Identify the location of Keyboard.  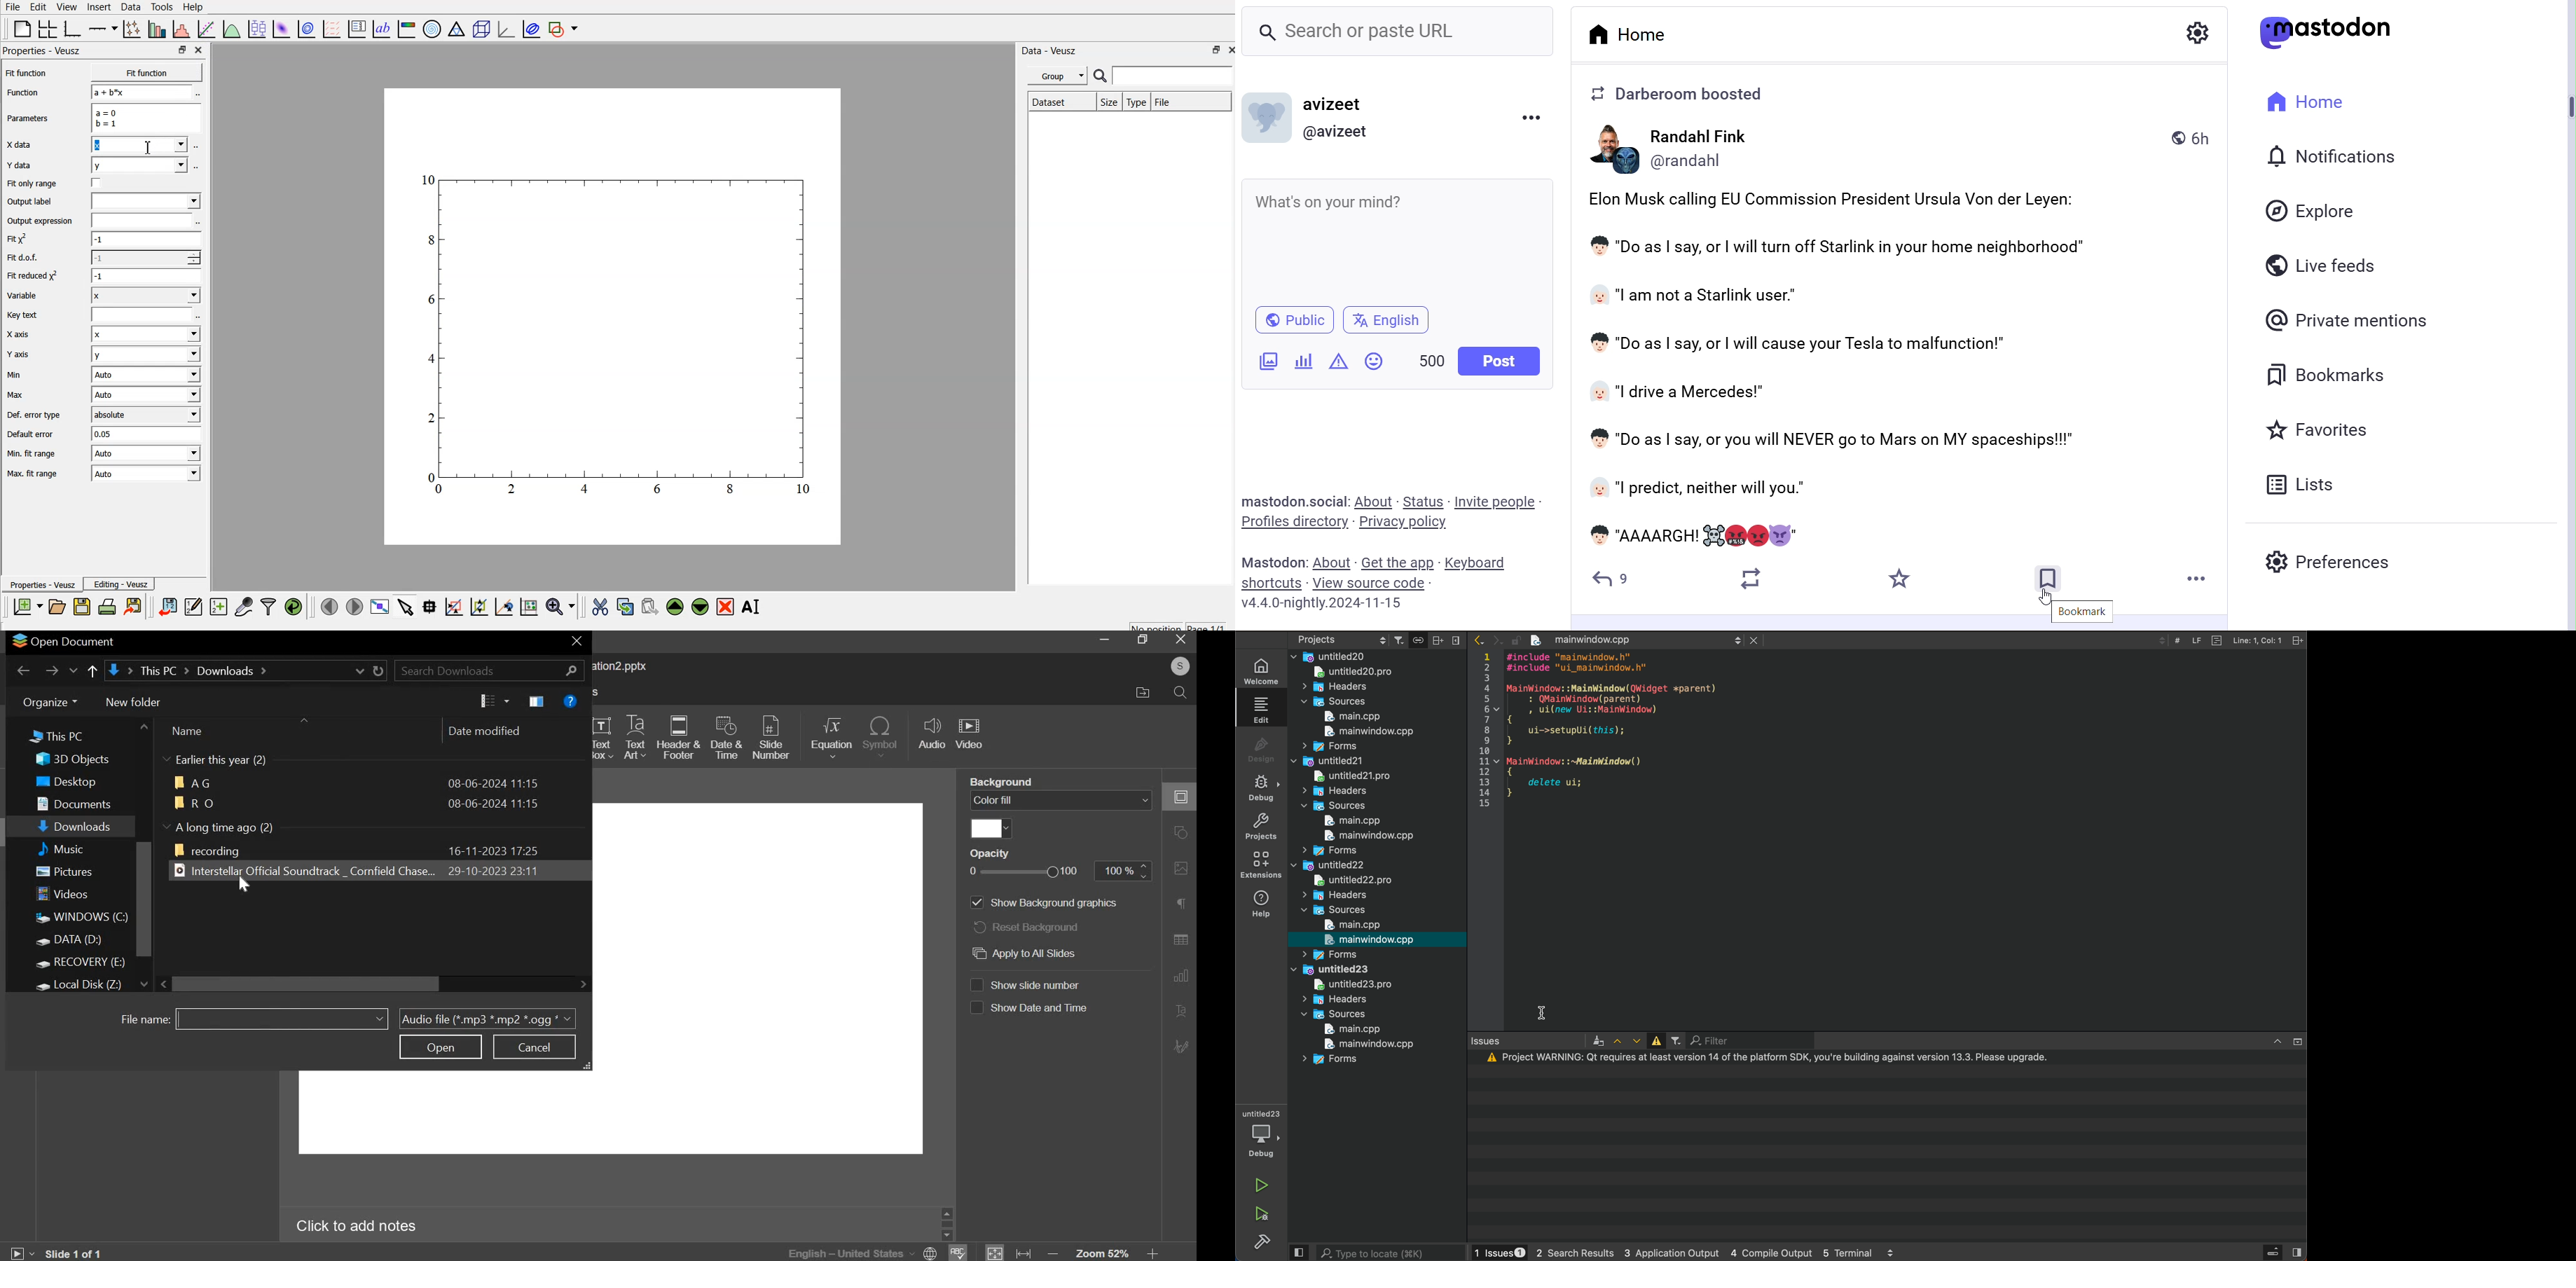
(1477, 563).